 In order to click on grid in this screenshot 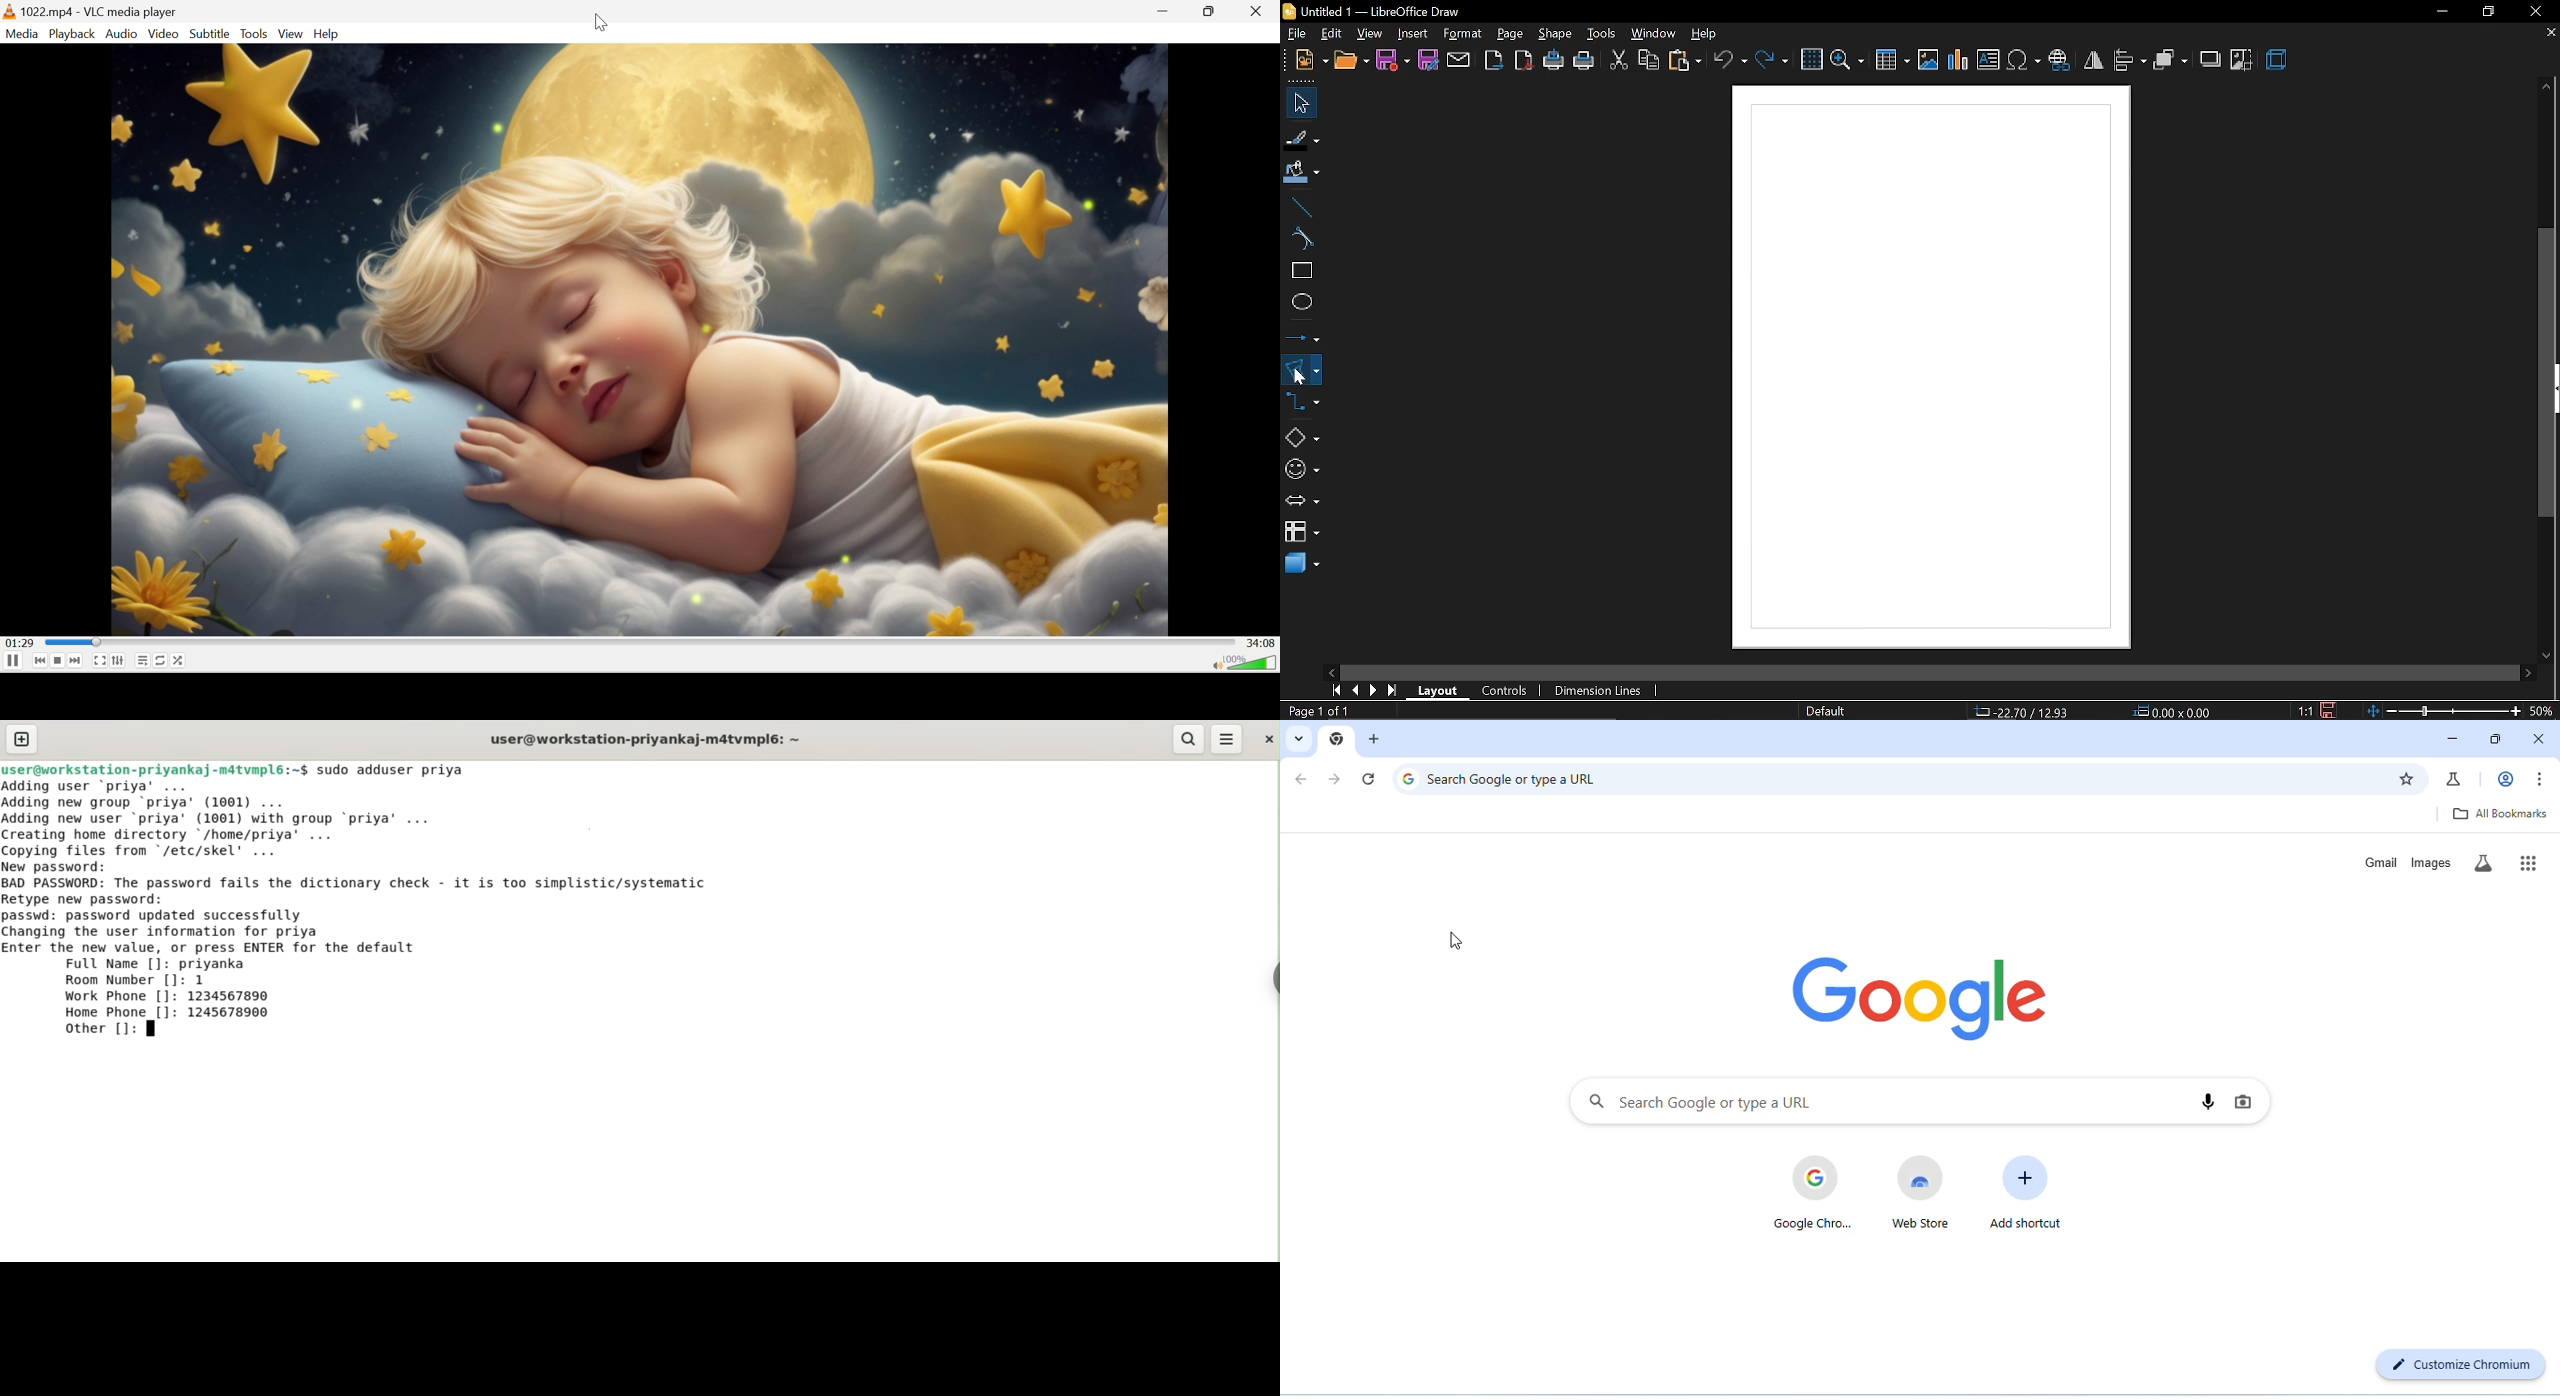, I will do `click(1812, 60)`.